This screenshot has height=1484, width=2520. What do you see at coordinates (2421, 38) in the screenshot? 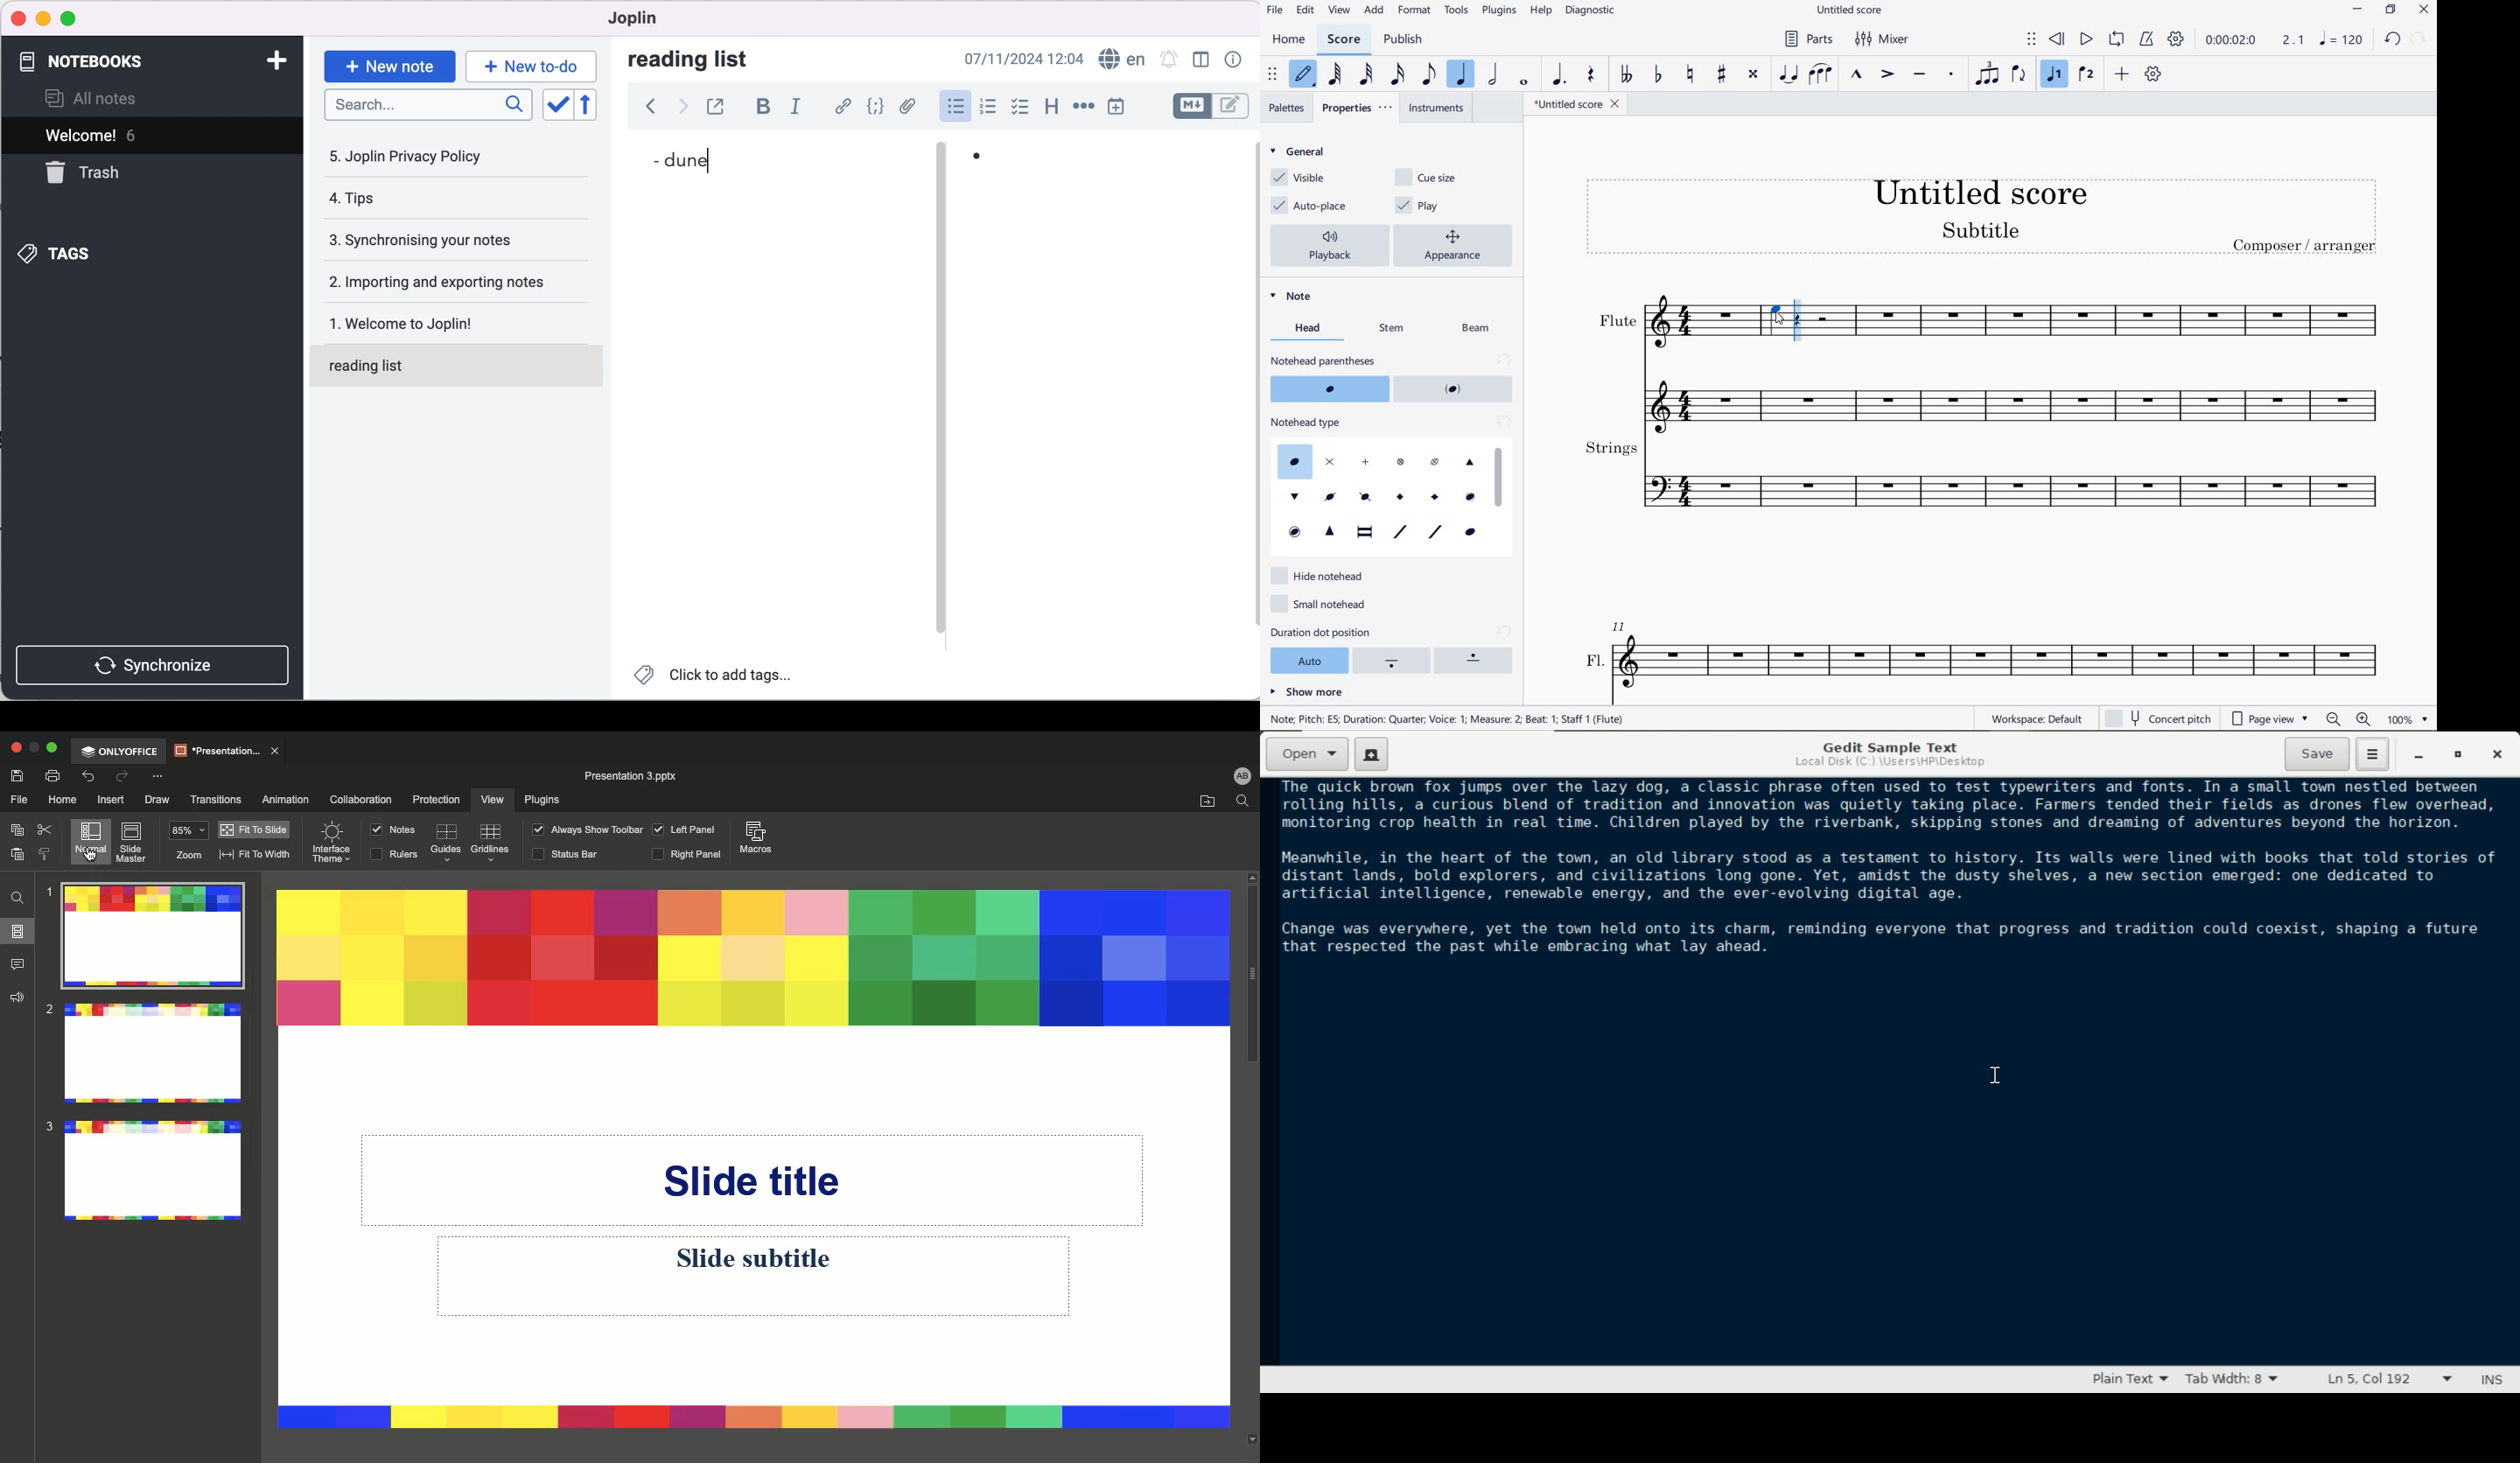
I see `redo` at bounding box center [2421, 38].